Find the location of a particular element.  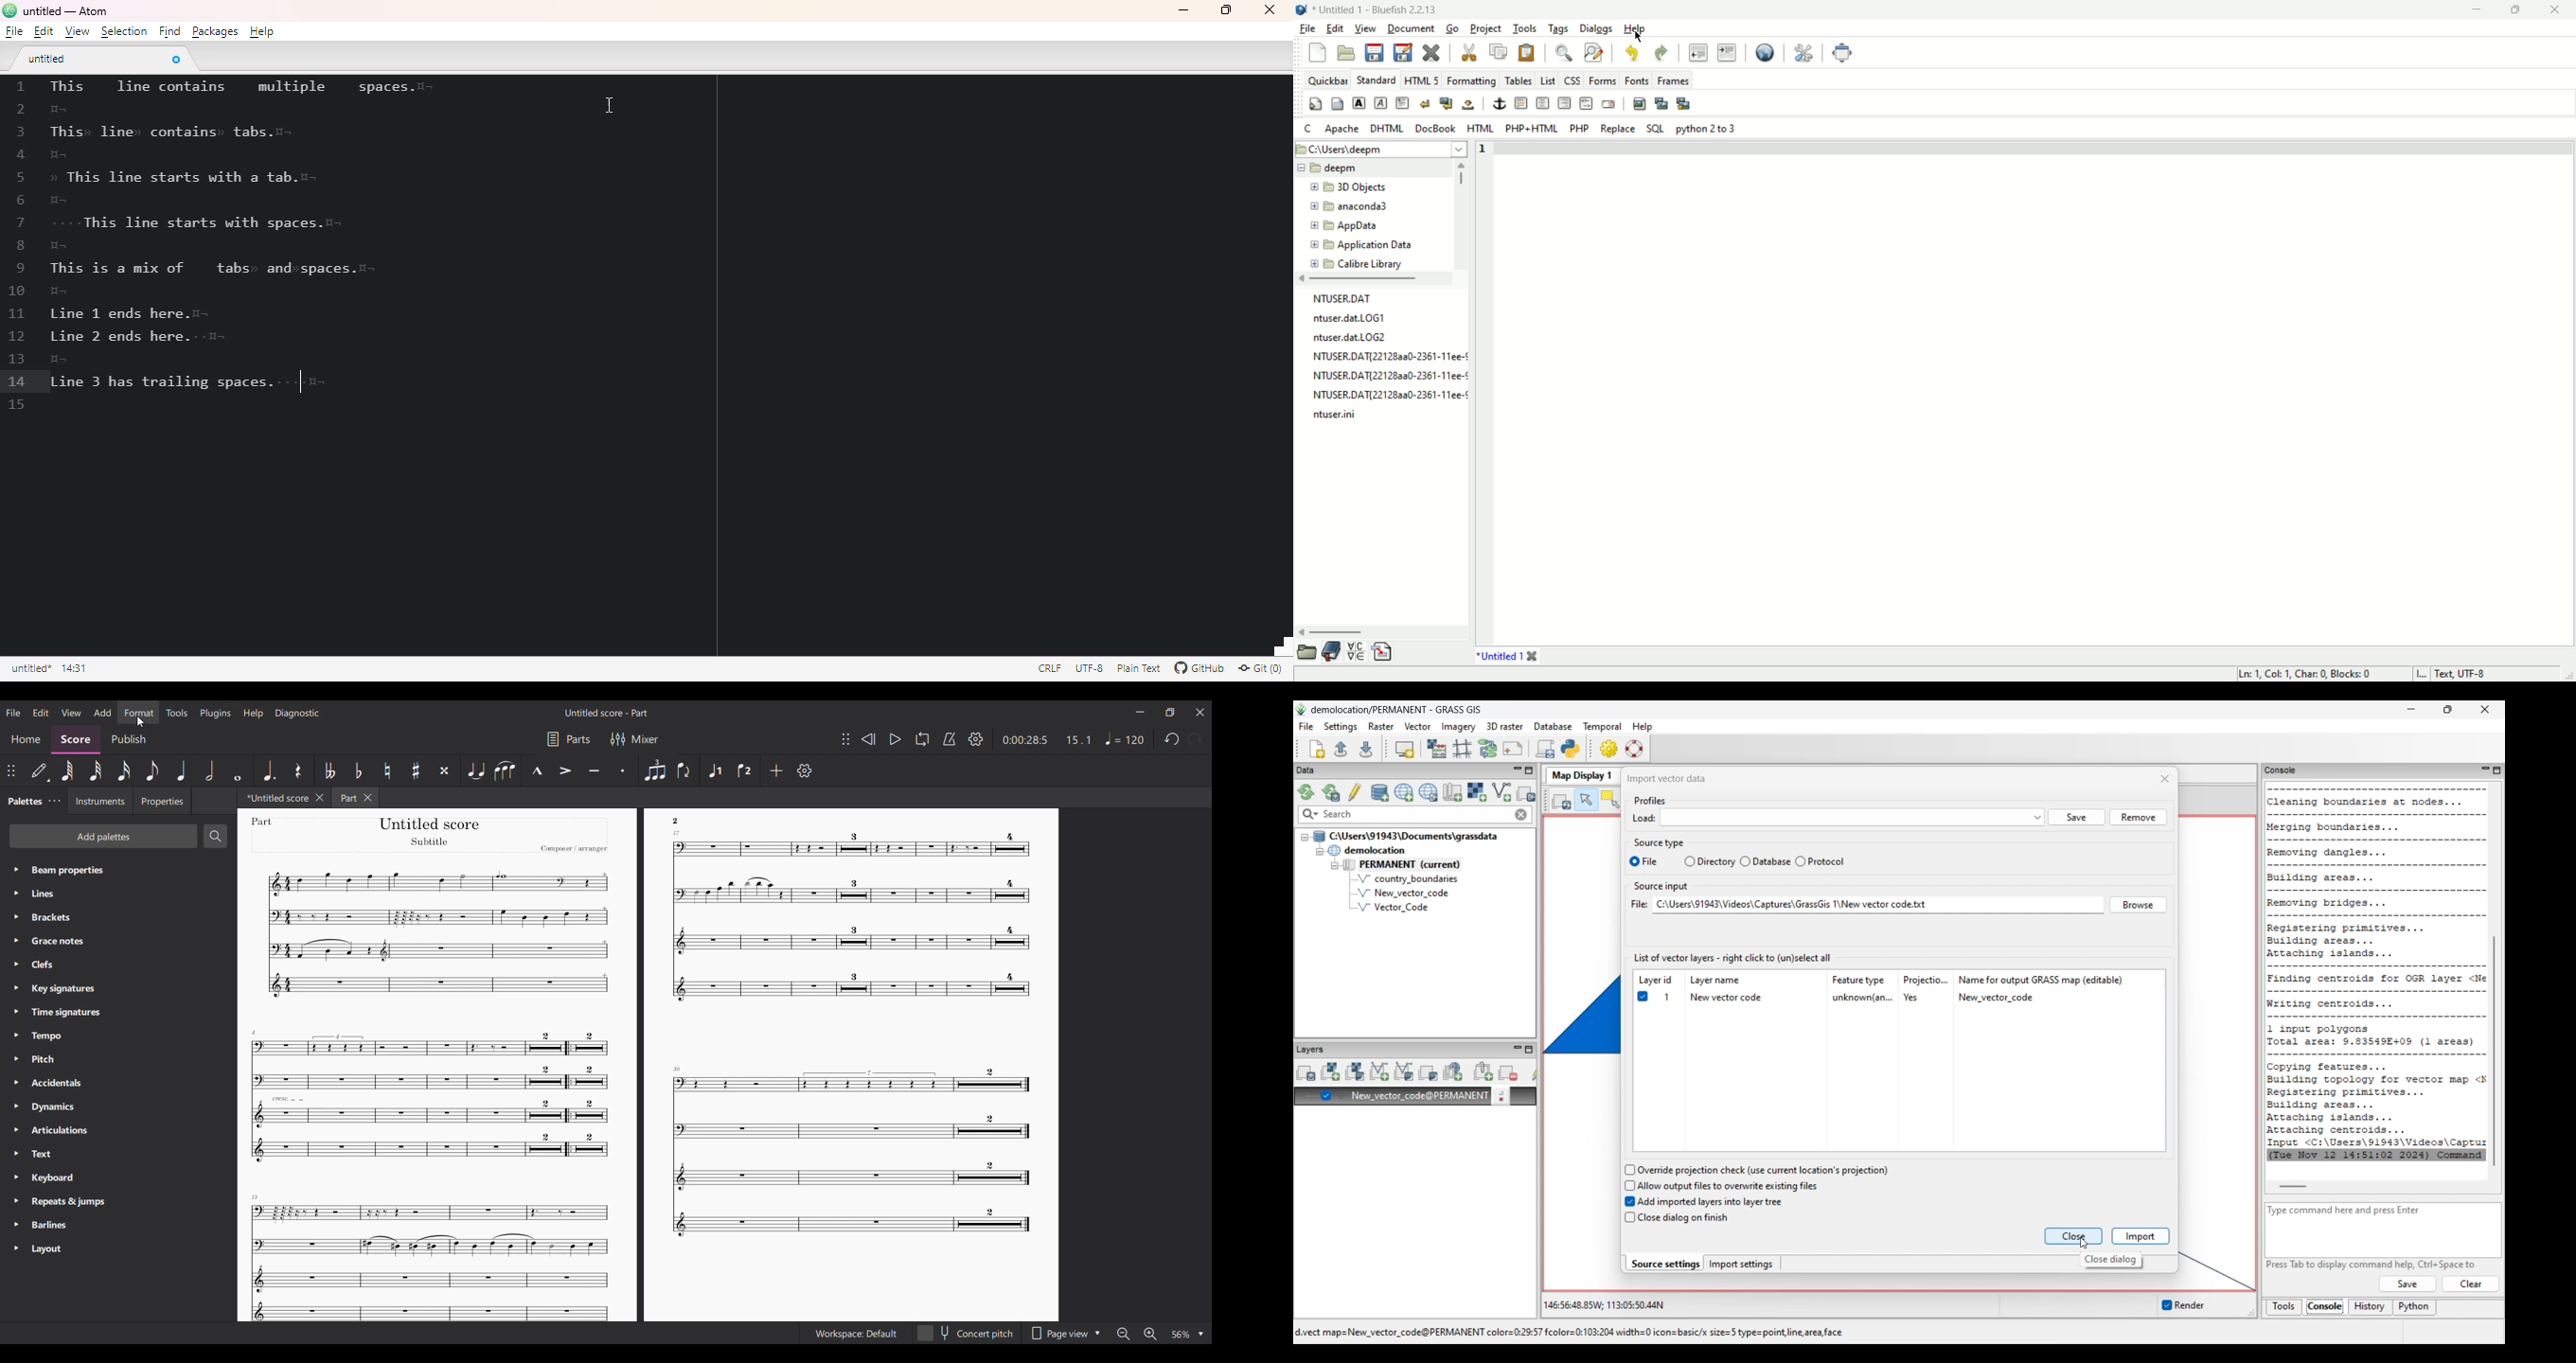

close tab is located at coordinates (175, 59).